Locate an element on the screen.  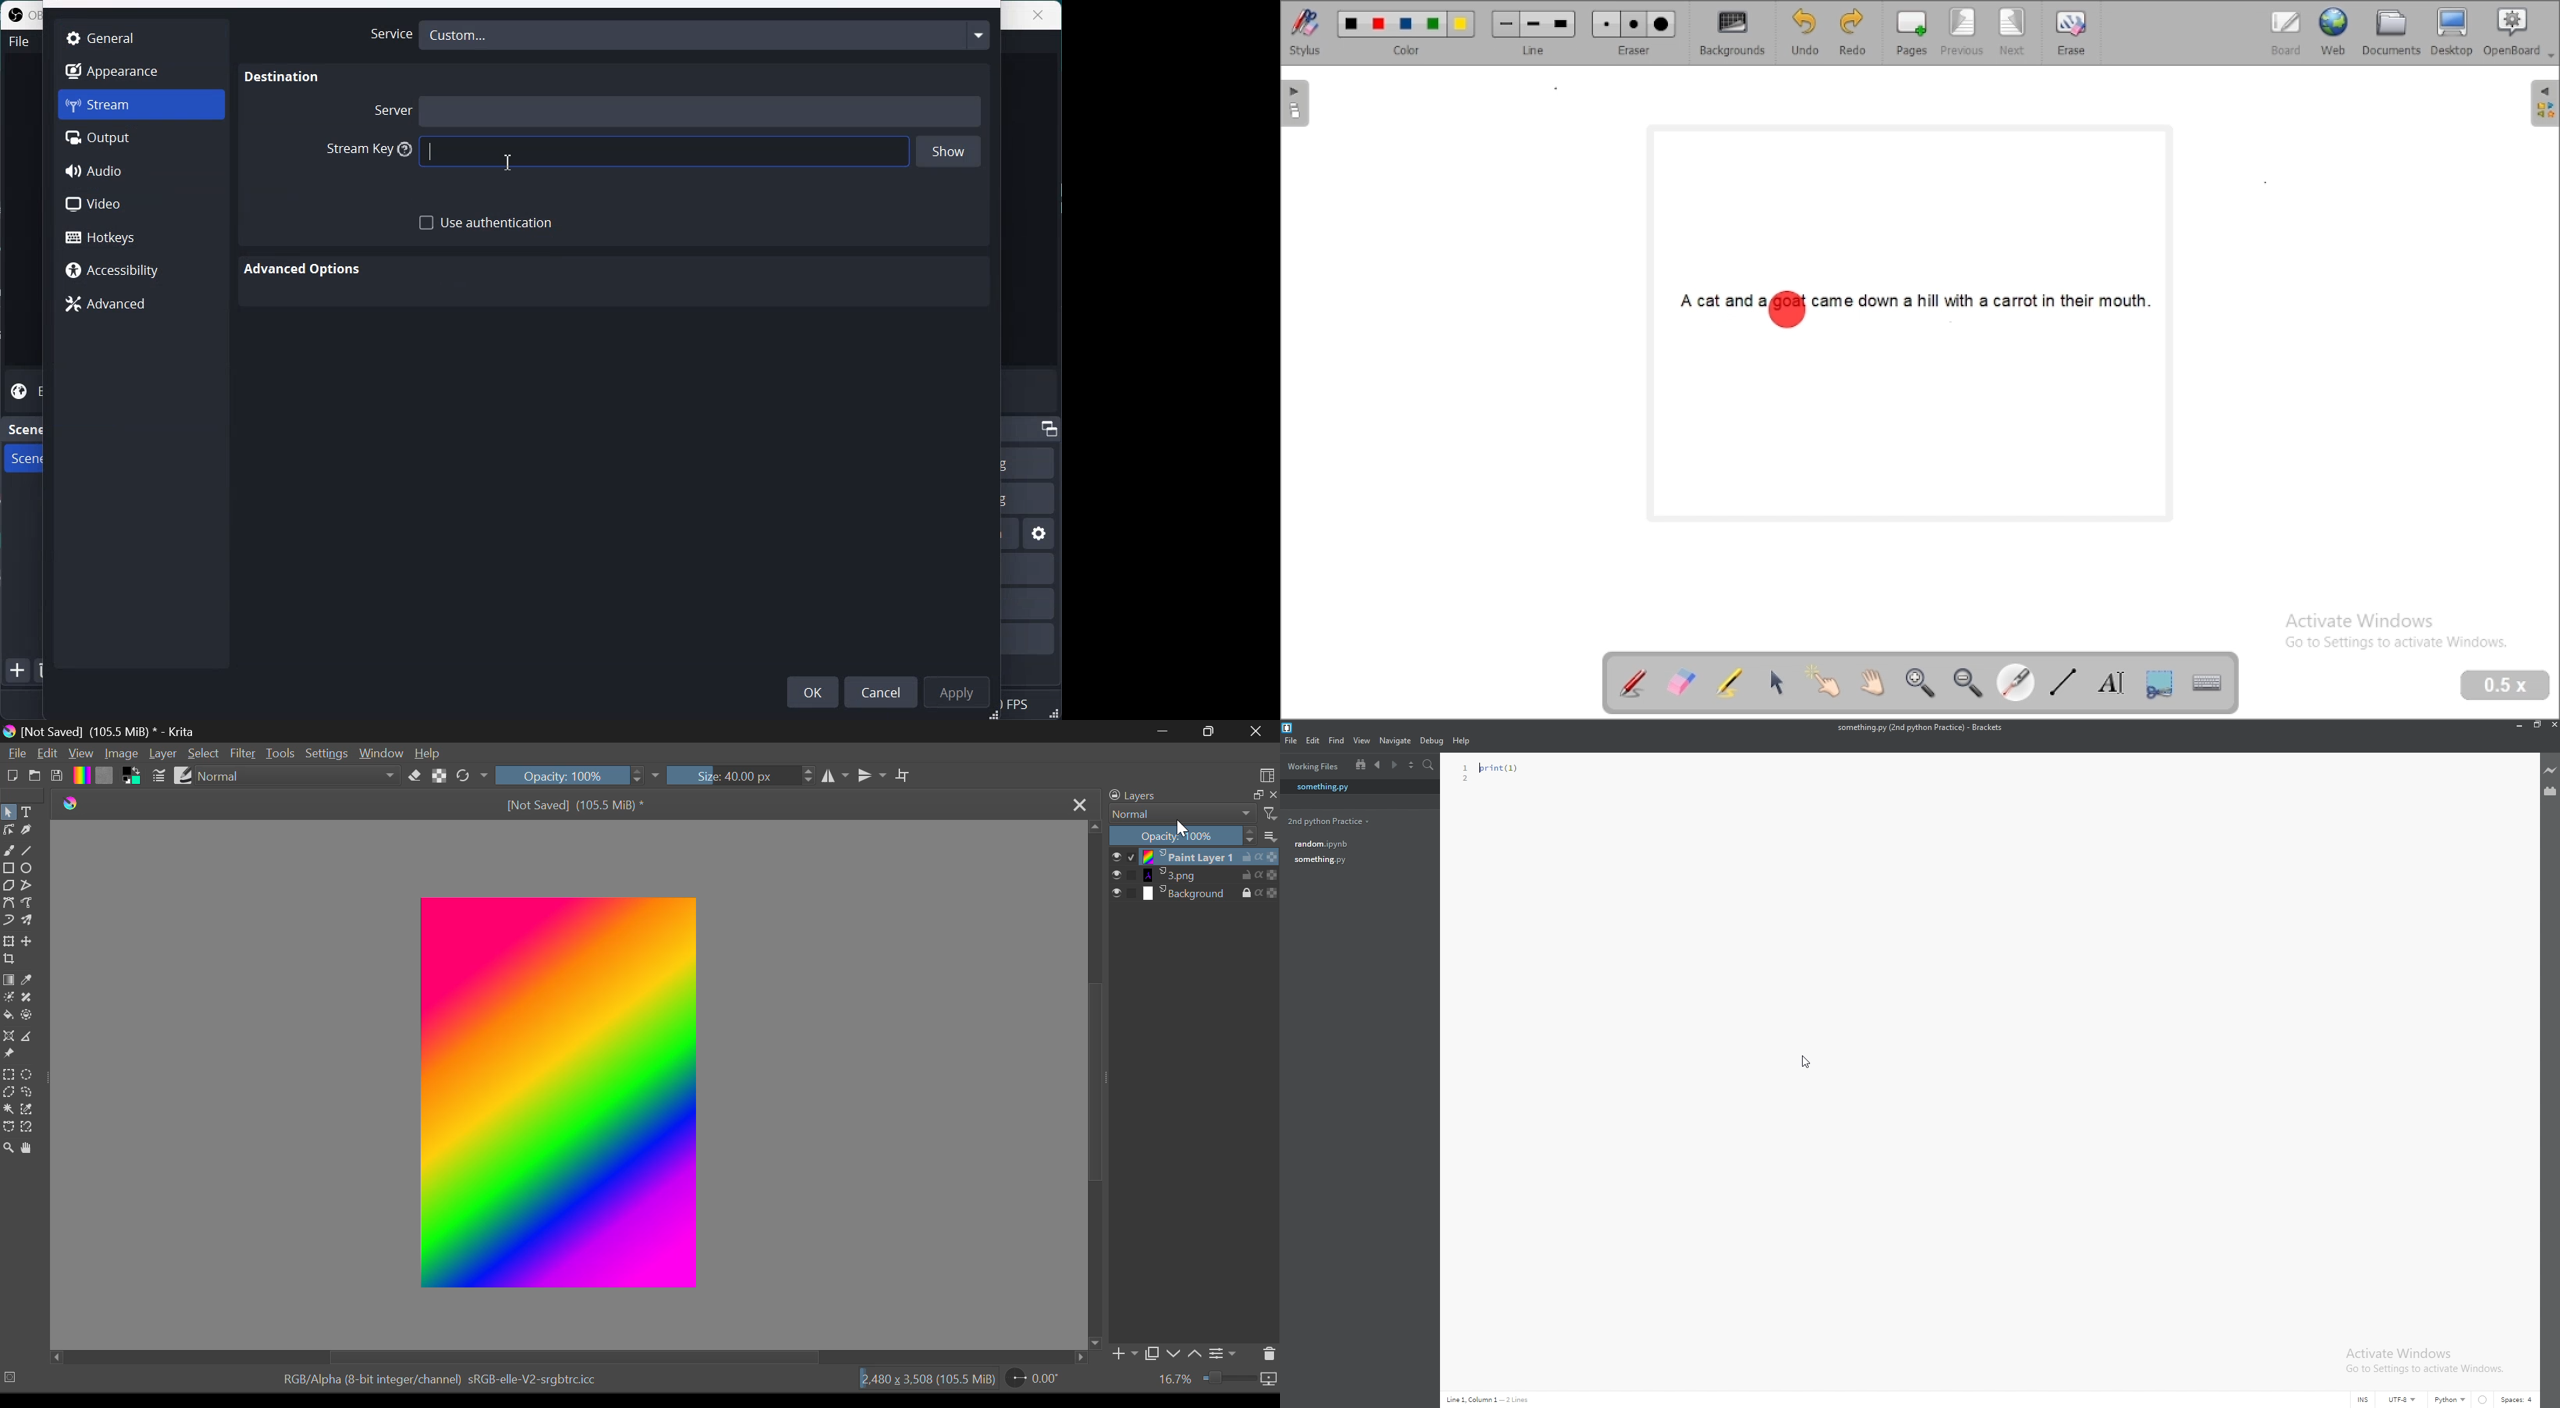
Layer is located at coordinates (163, 757).